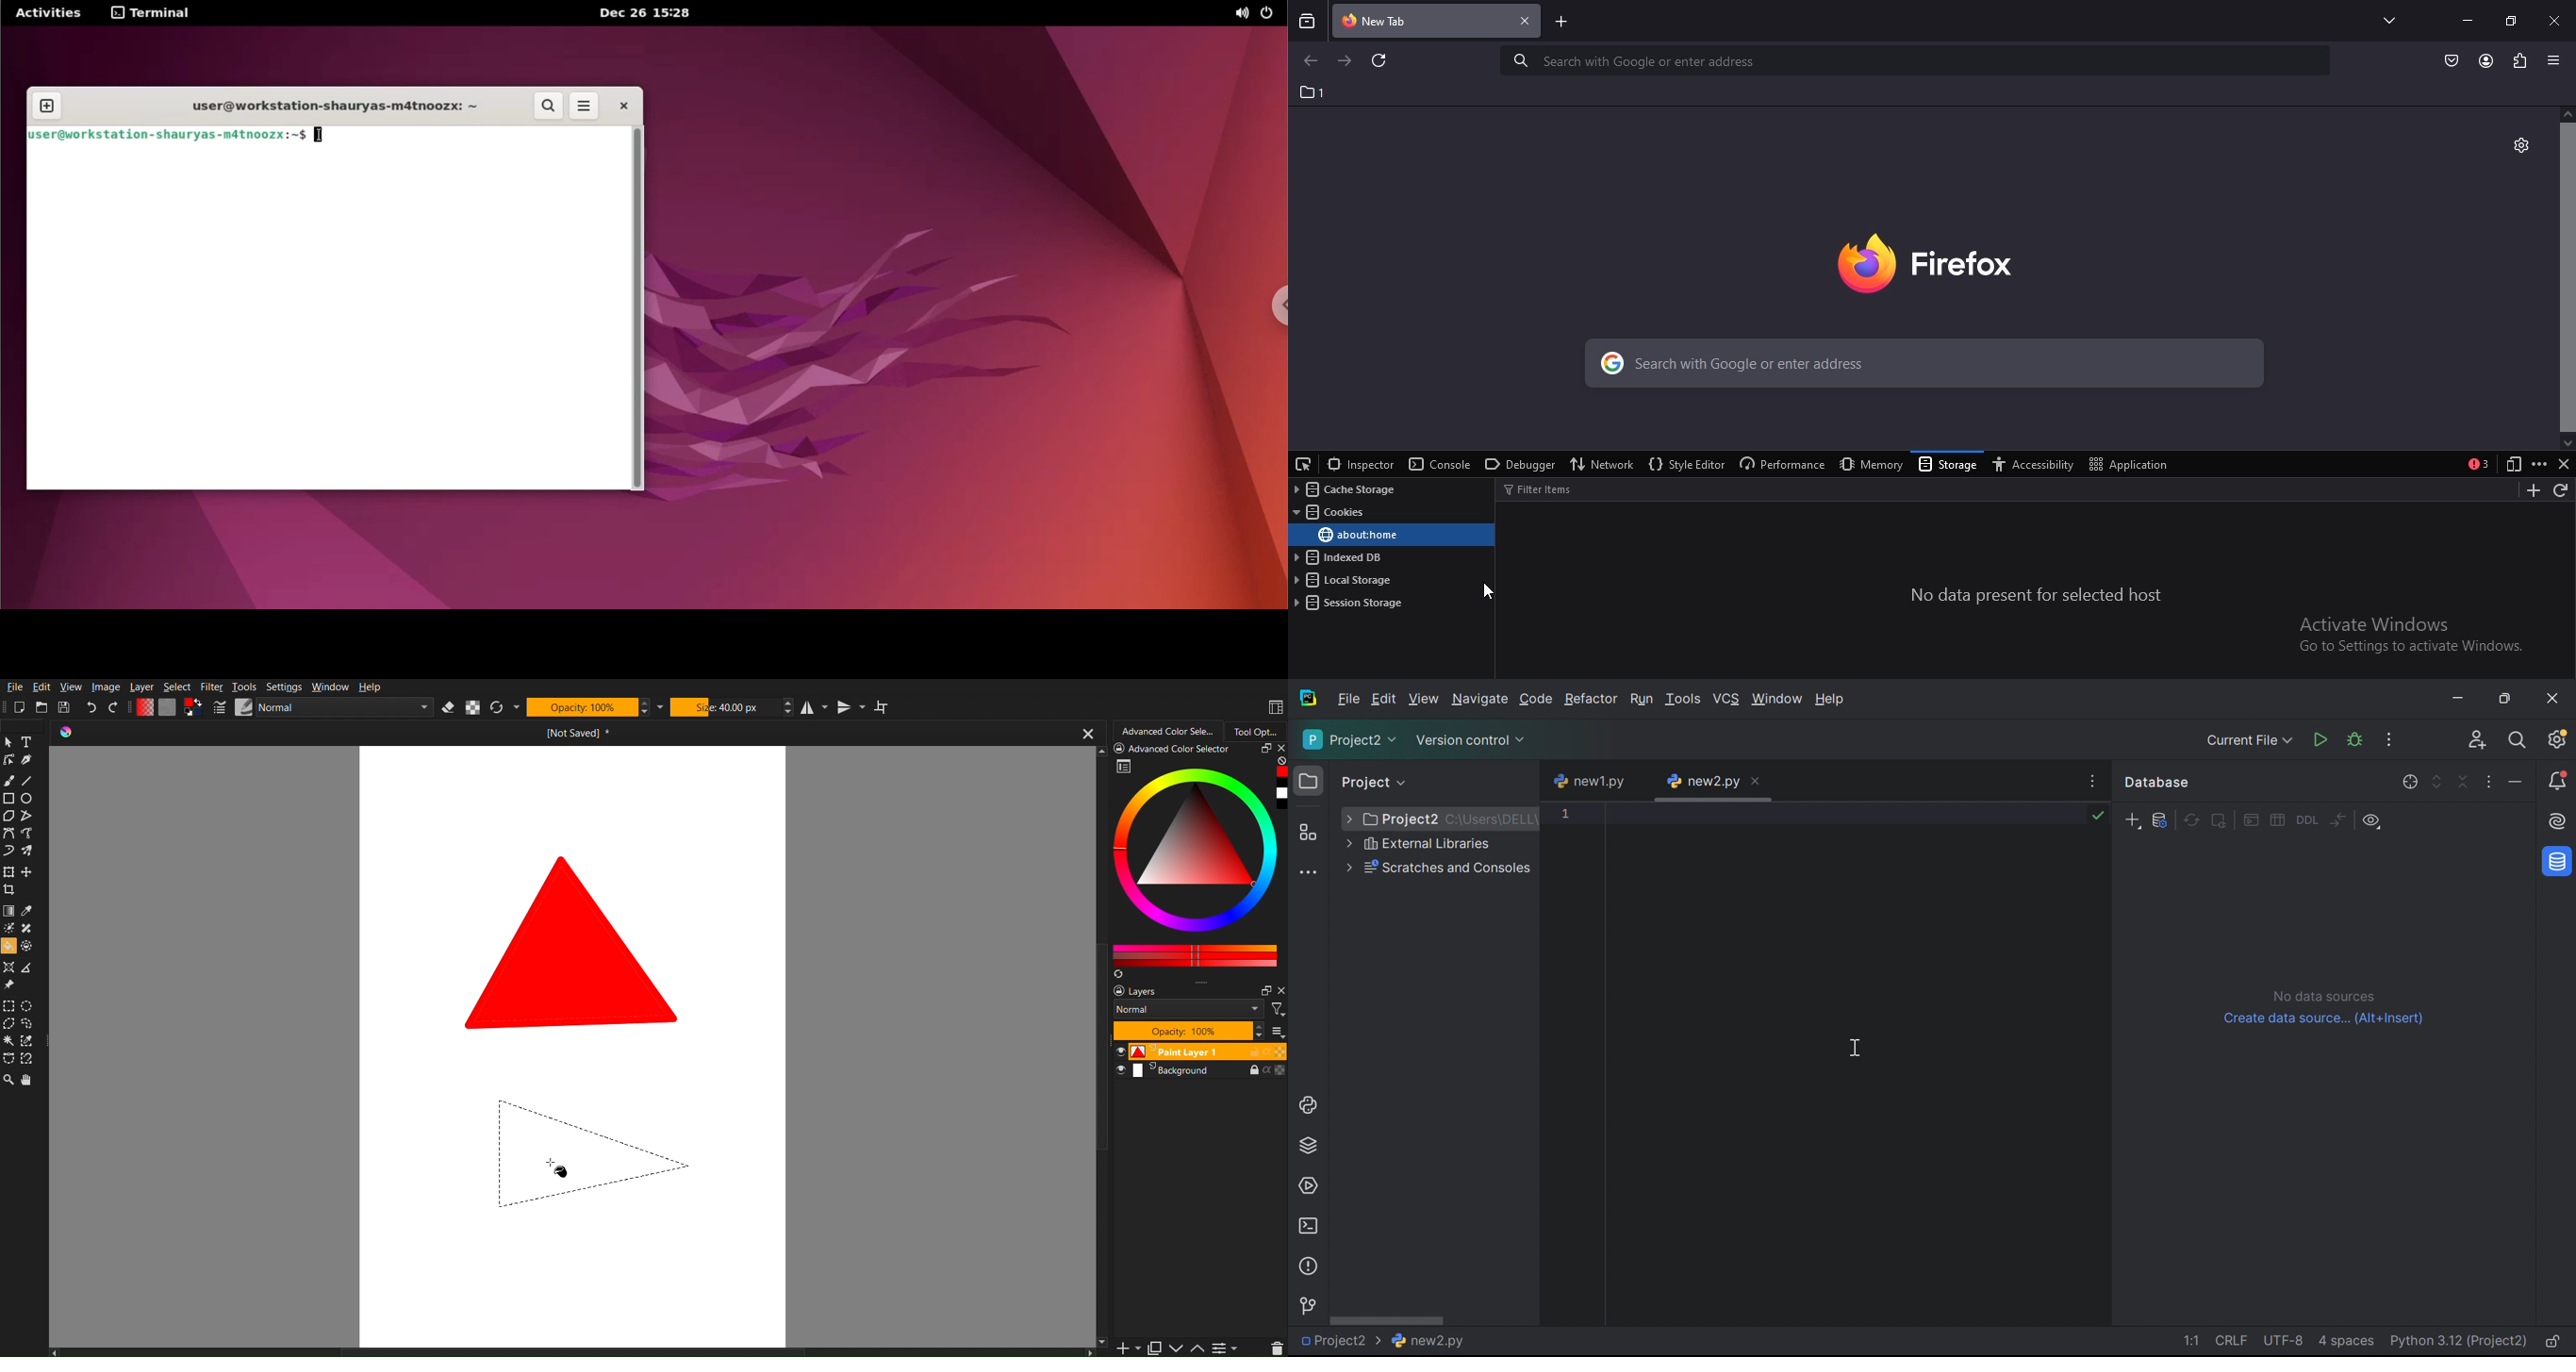 This screenshot has width=2576, height=1372. Describe the element at coordinates (1342, 489) in the screenshot. I see `cache storage` at that location.